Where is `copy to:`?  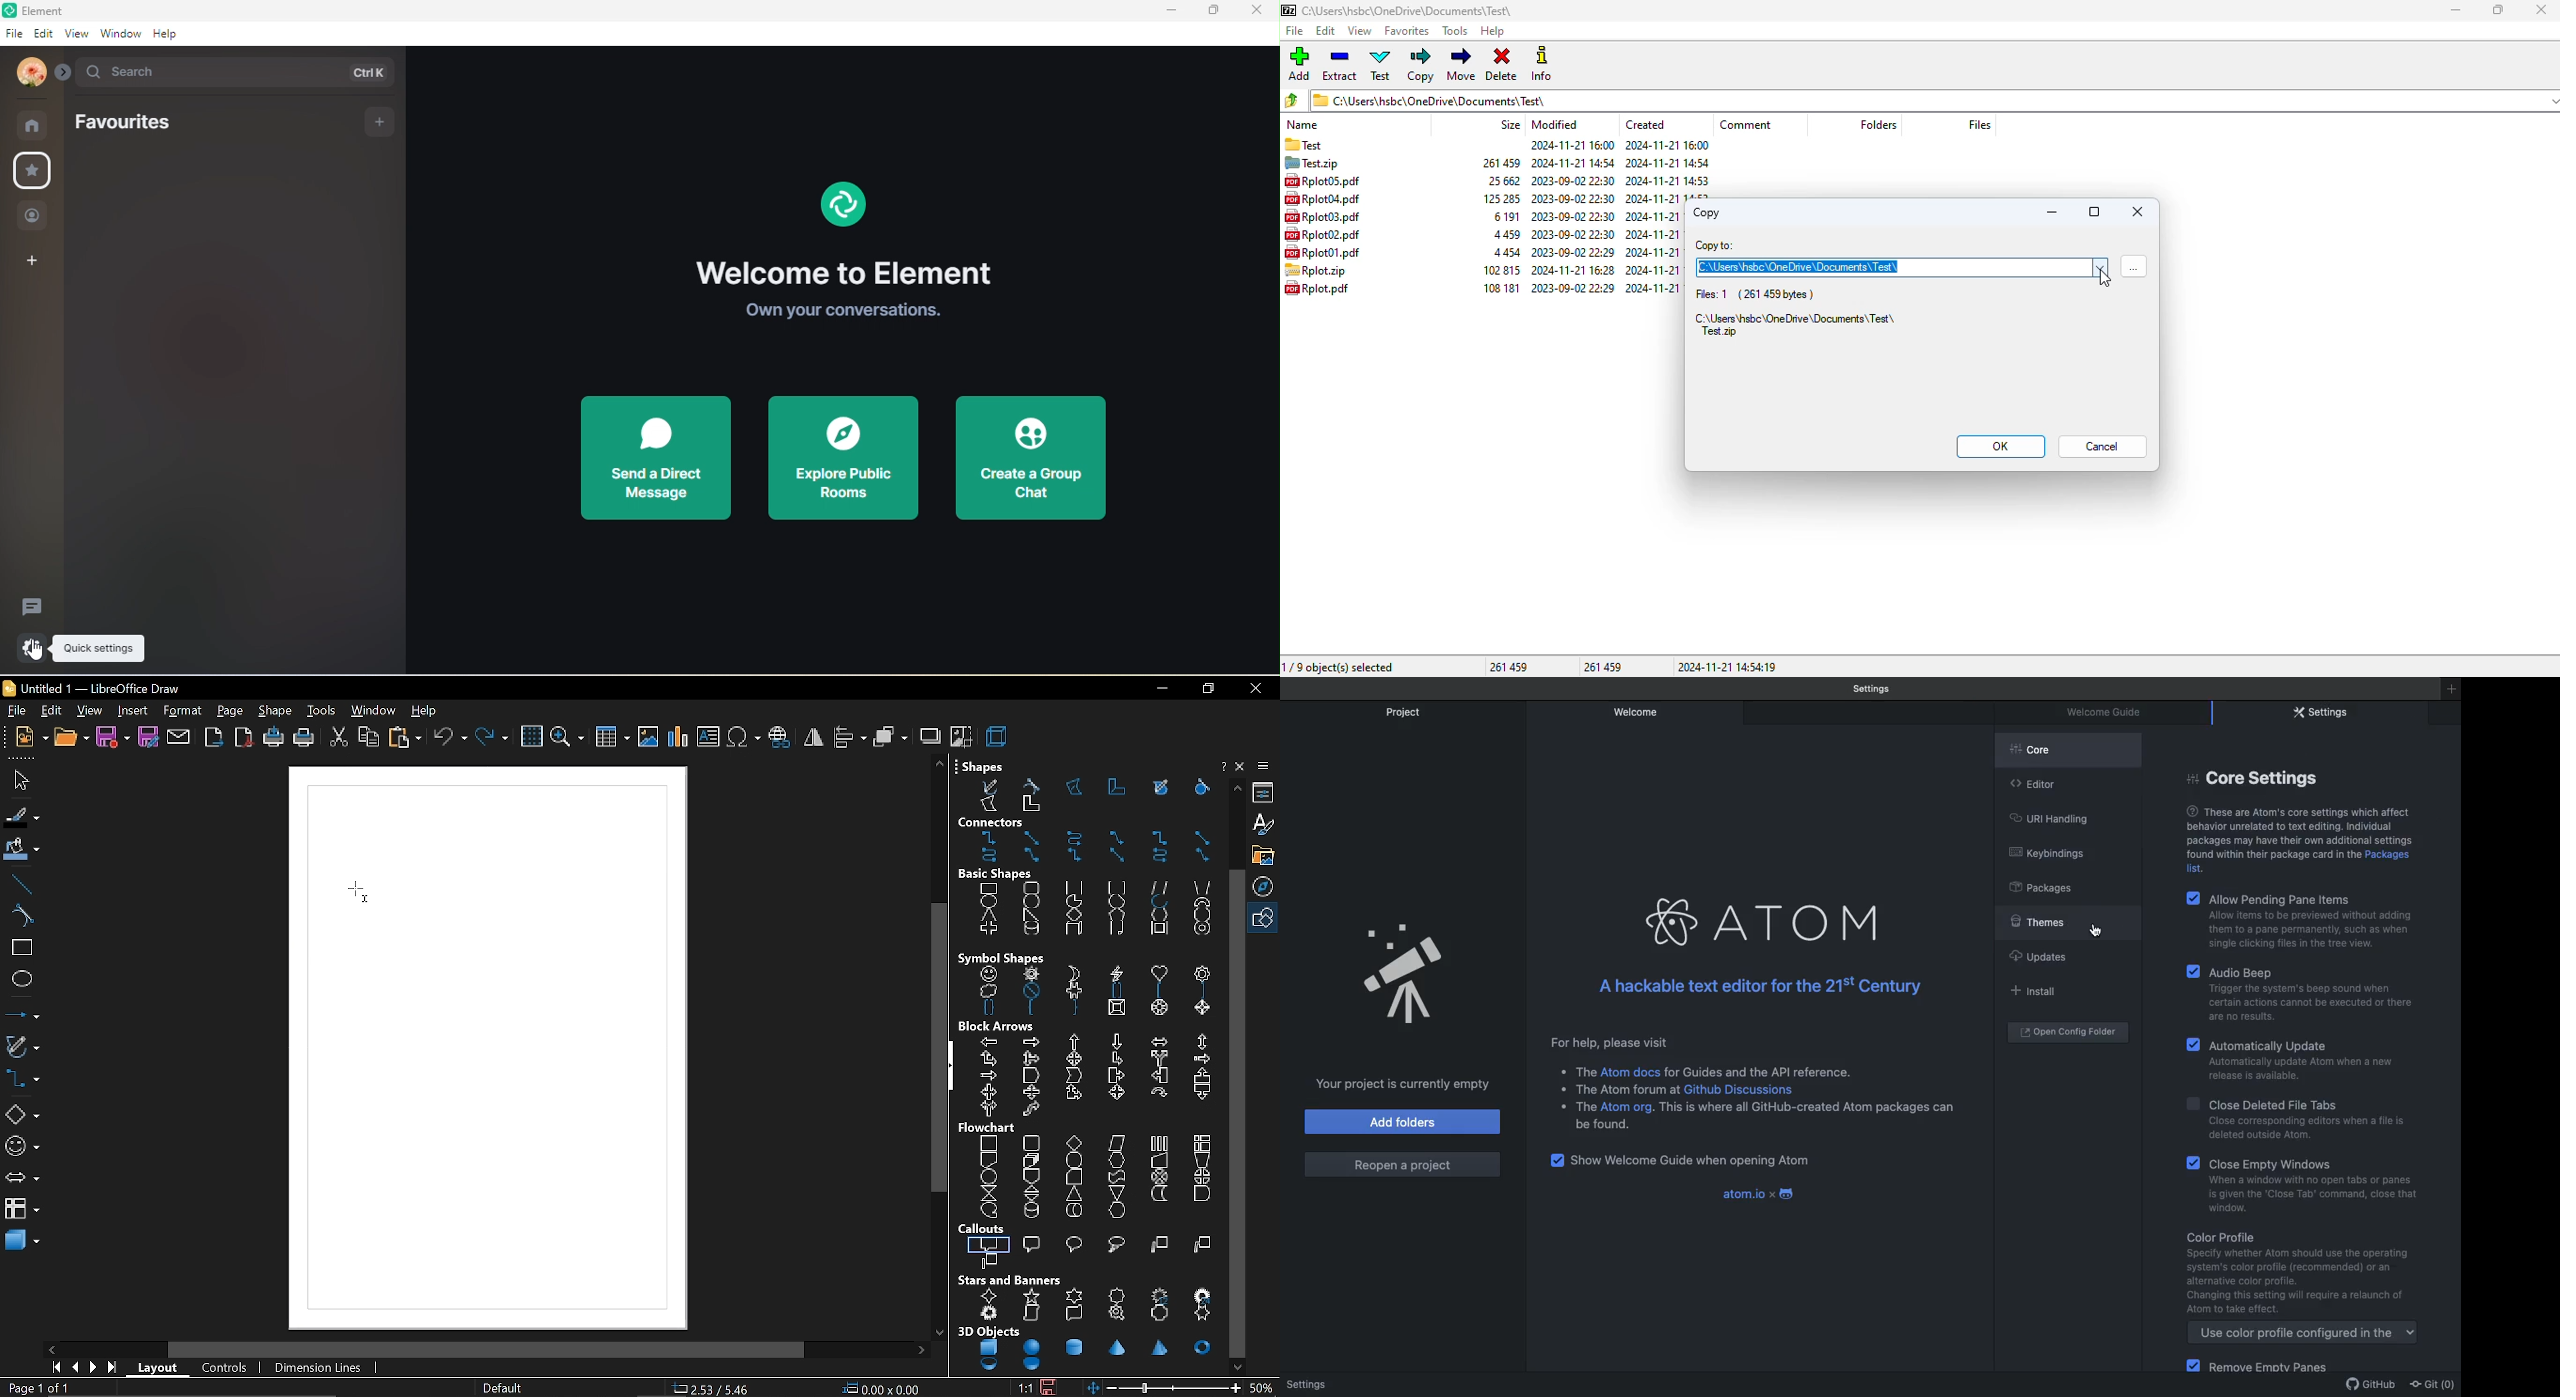
copy to: is located at coordinates (1715, 246).